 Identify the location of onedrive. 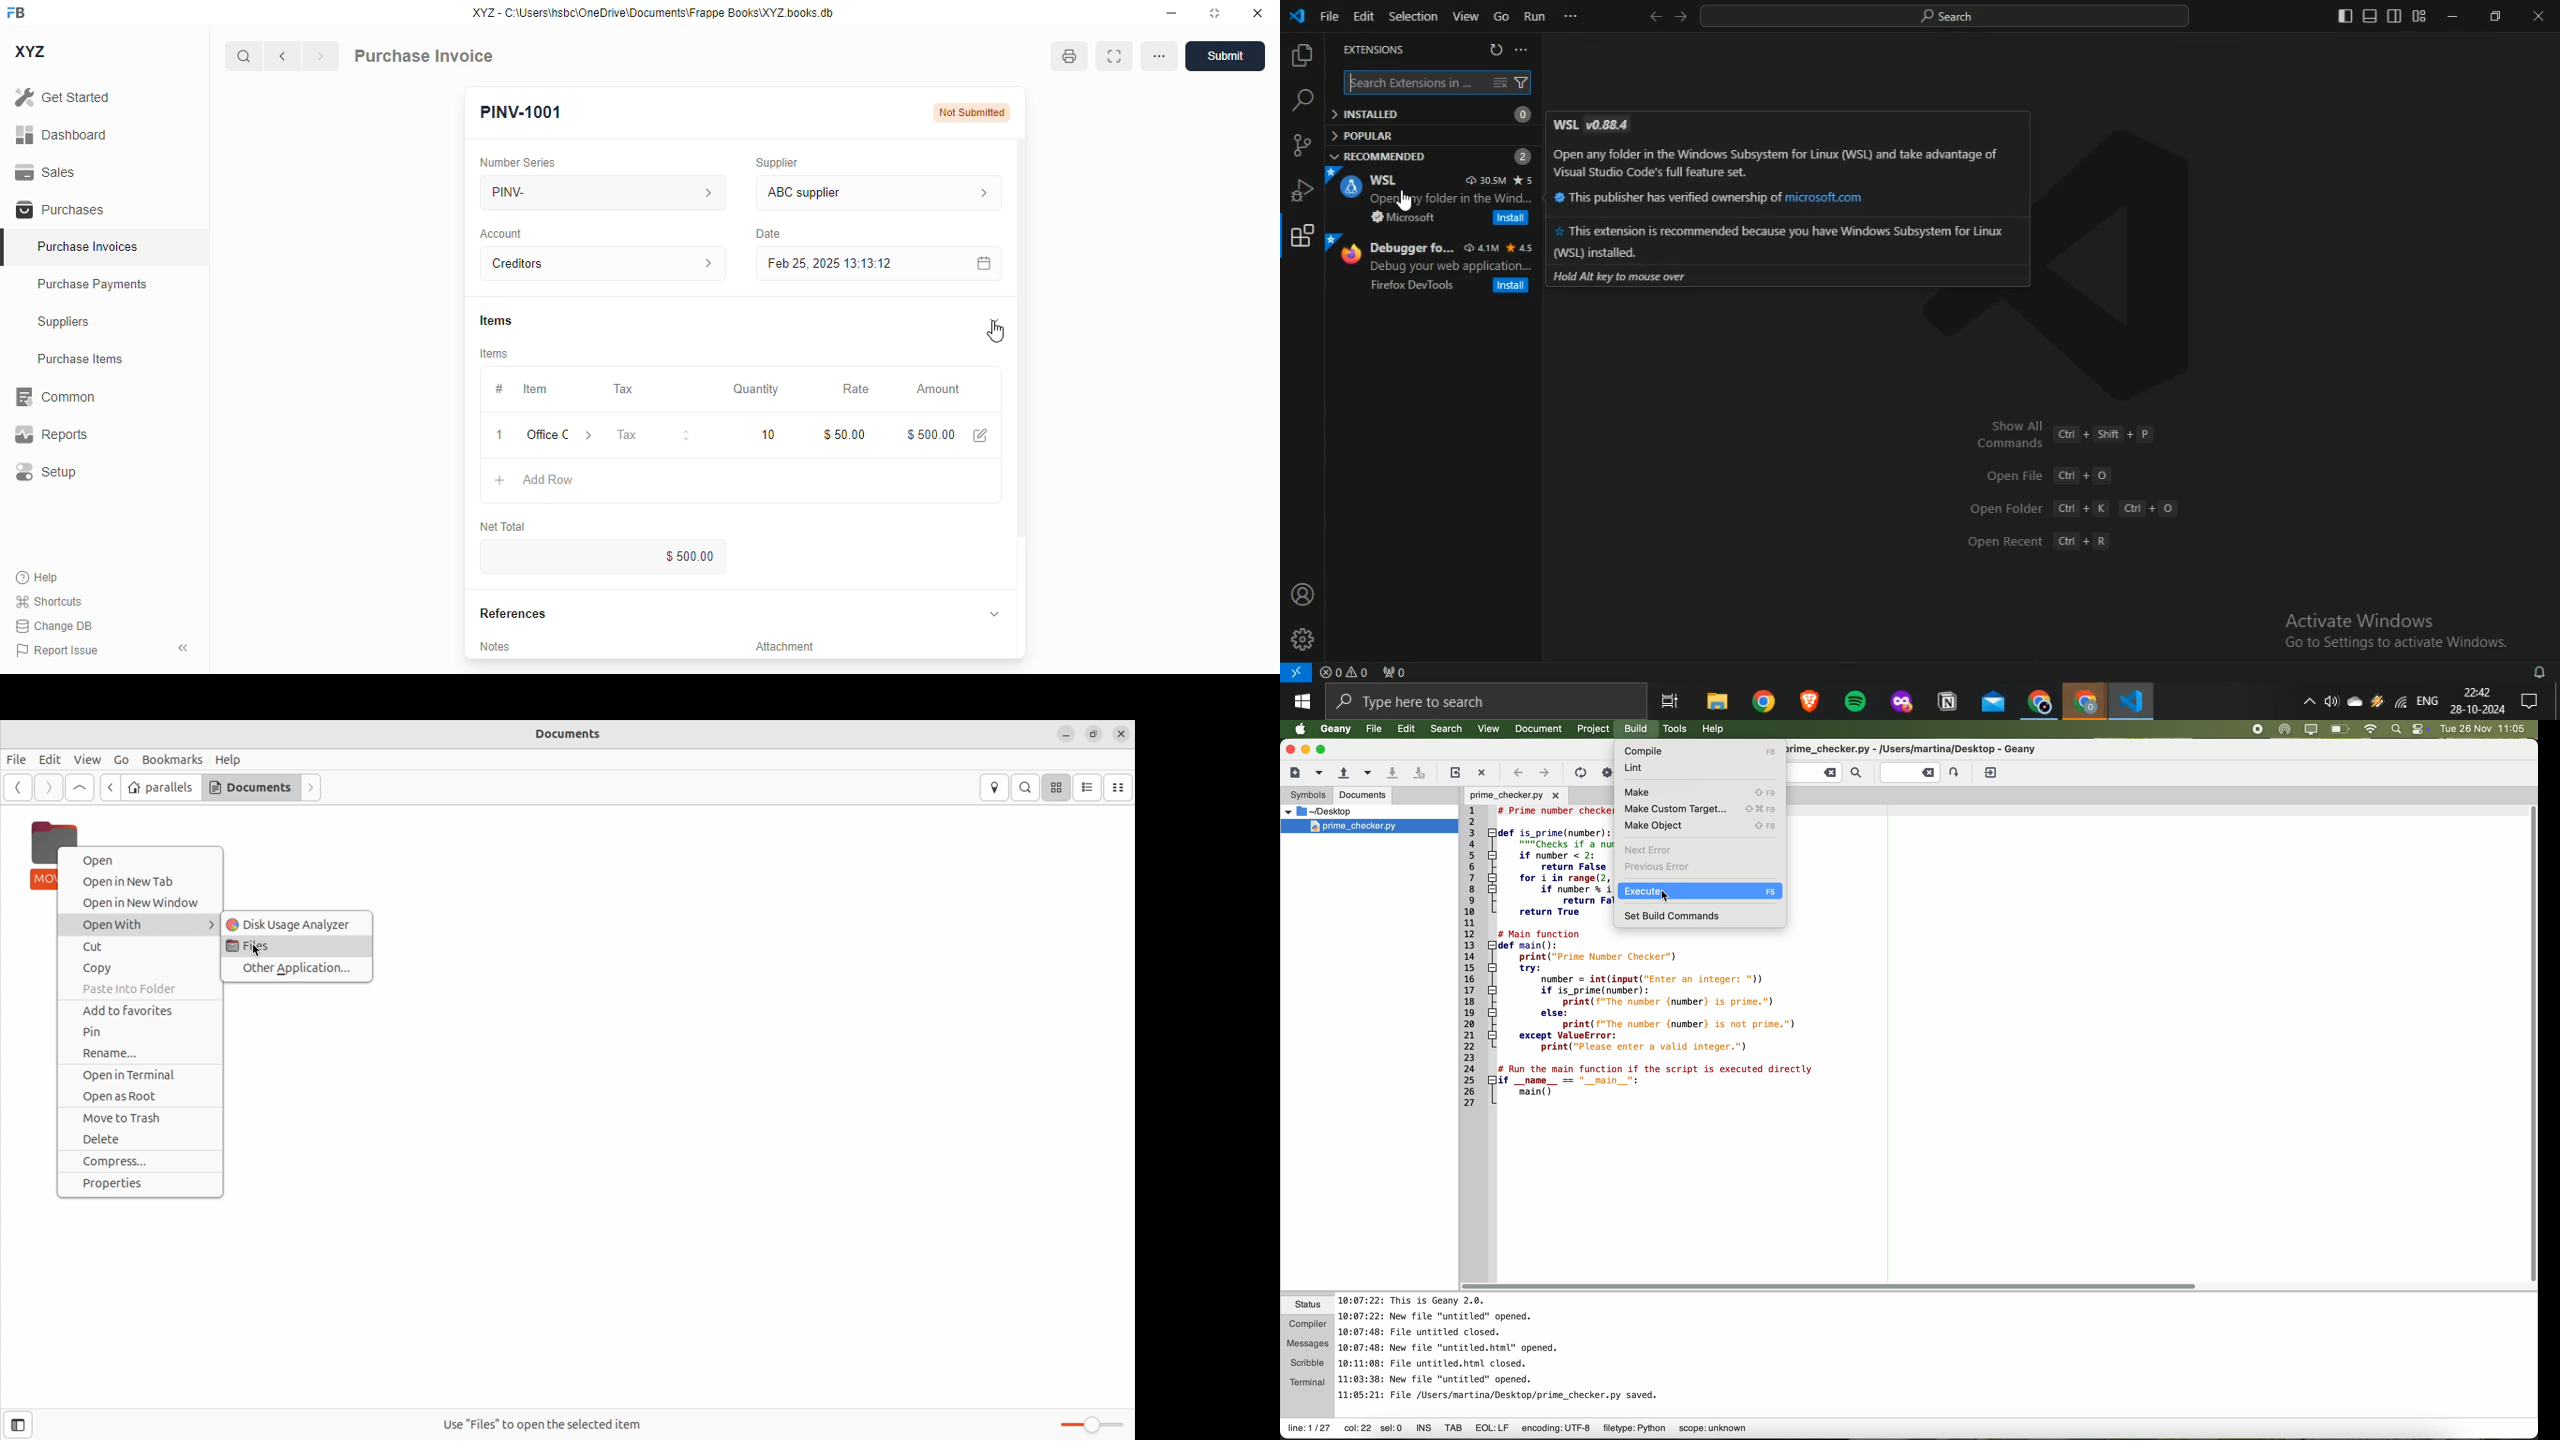
(2355, 702).